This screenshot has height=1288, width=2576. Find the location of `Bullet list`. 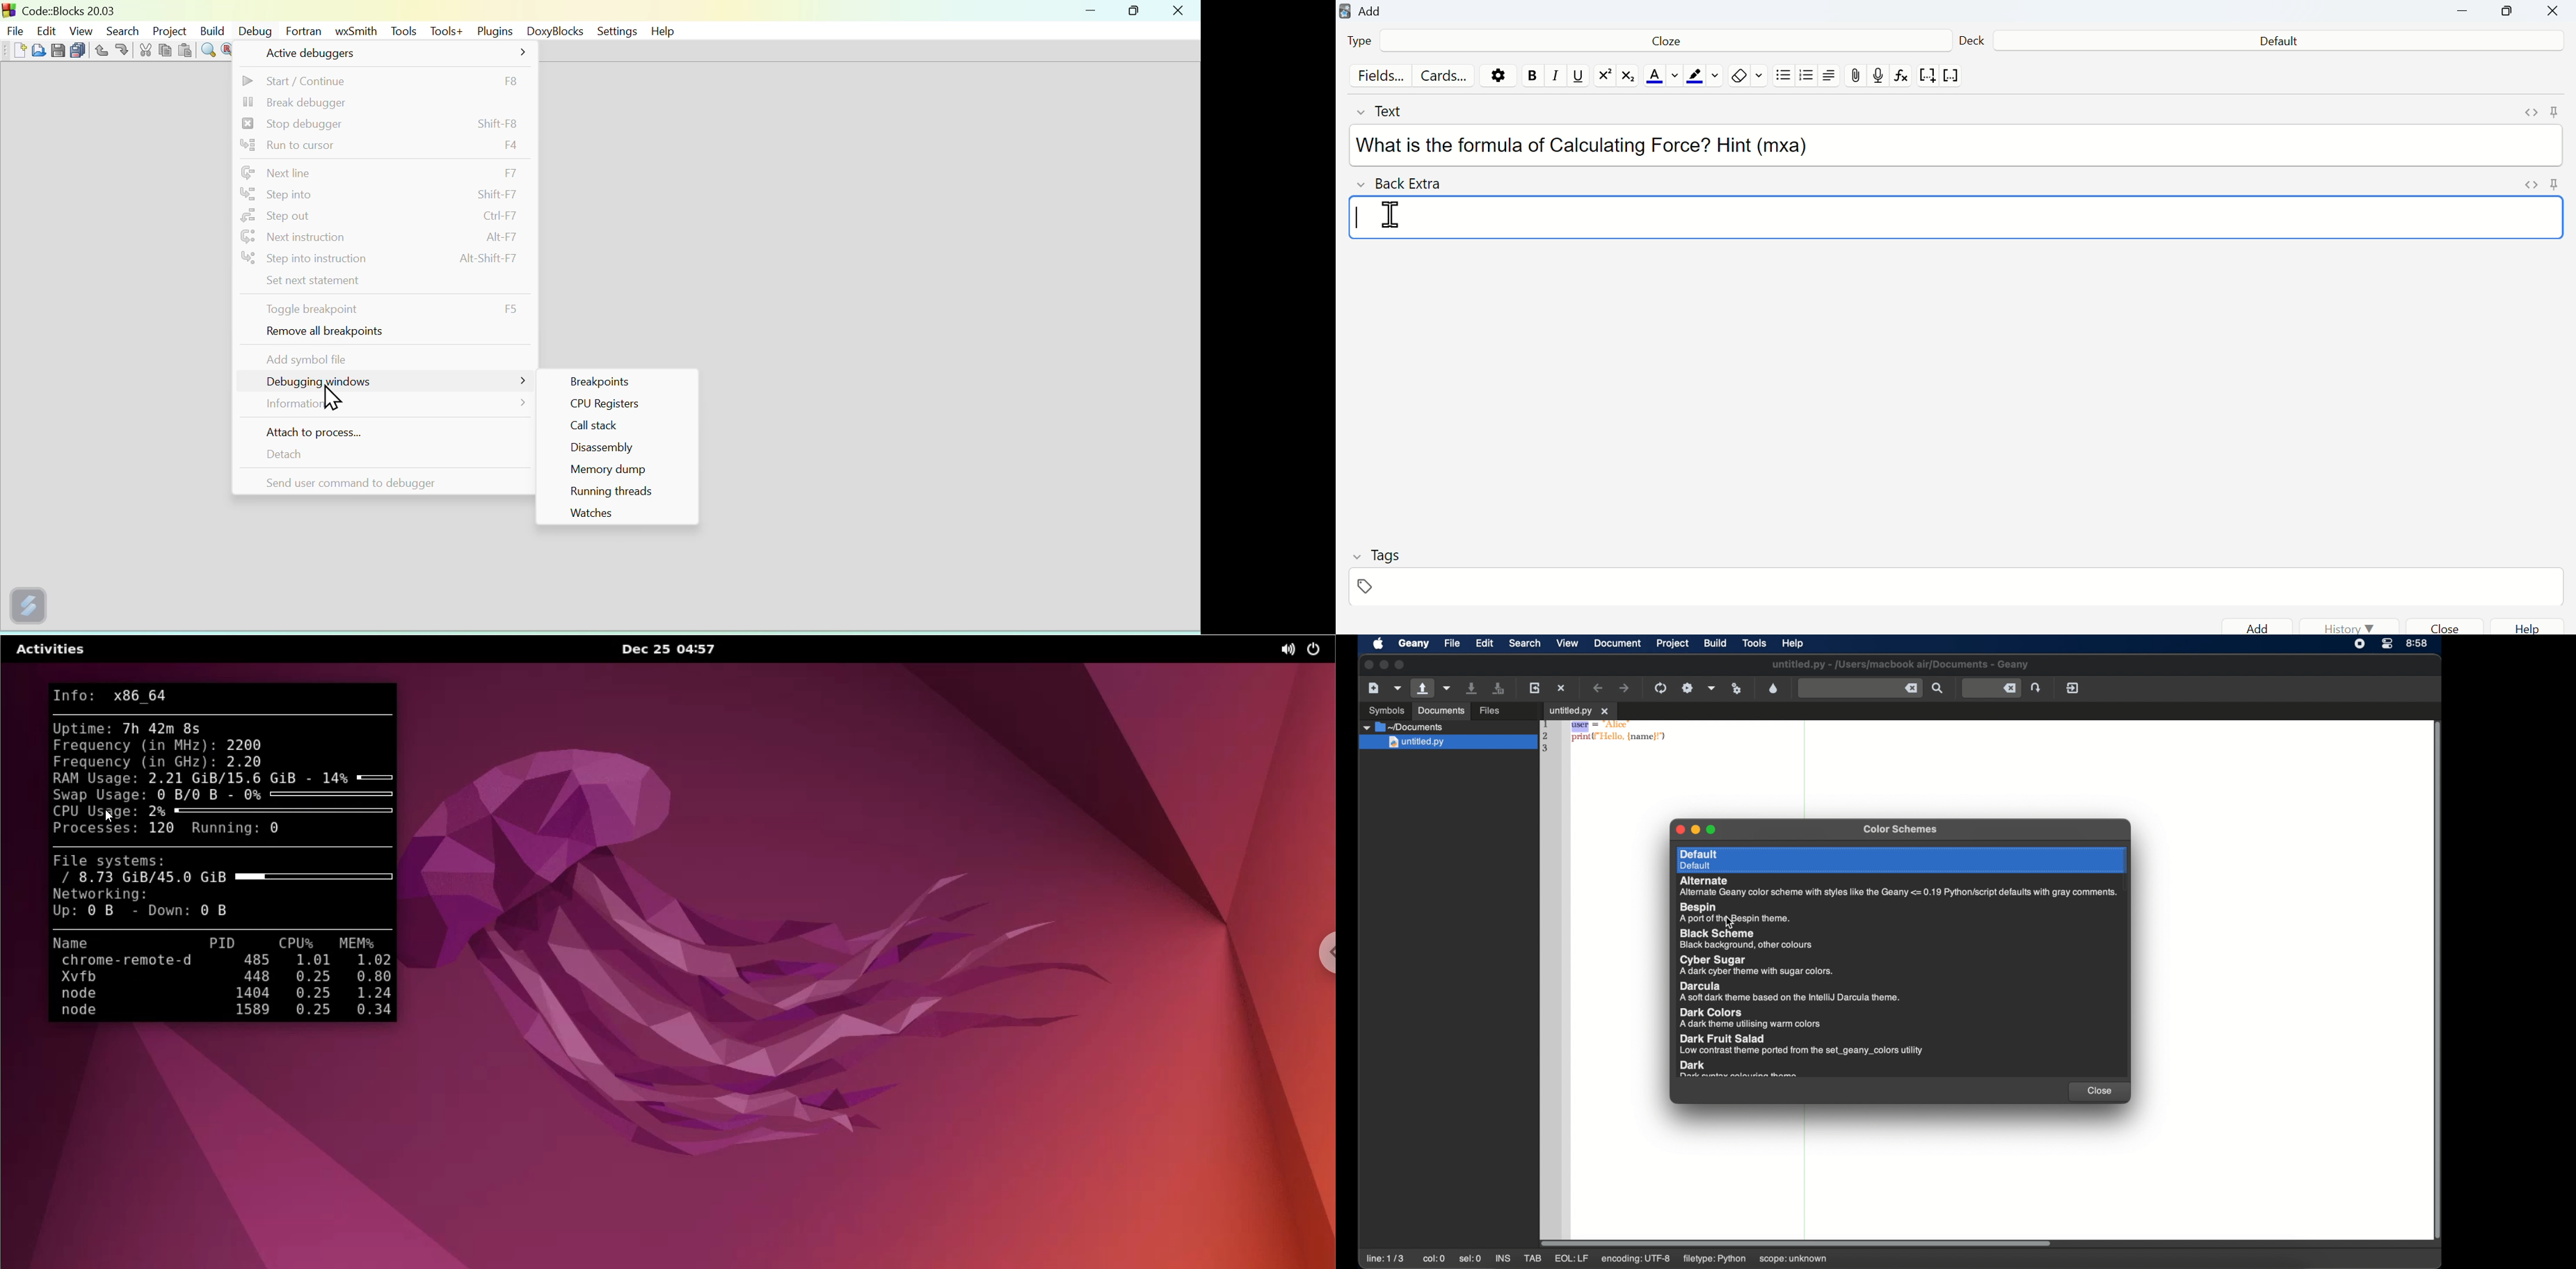

Bullet list is located at coordinates (1783, 78).